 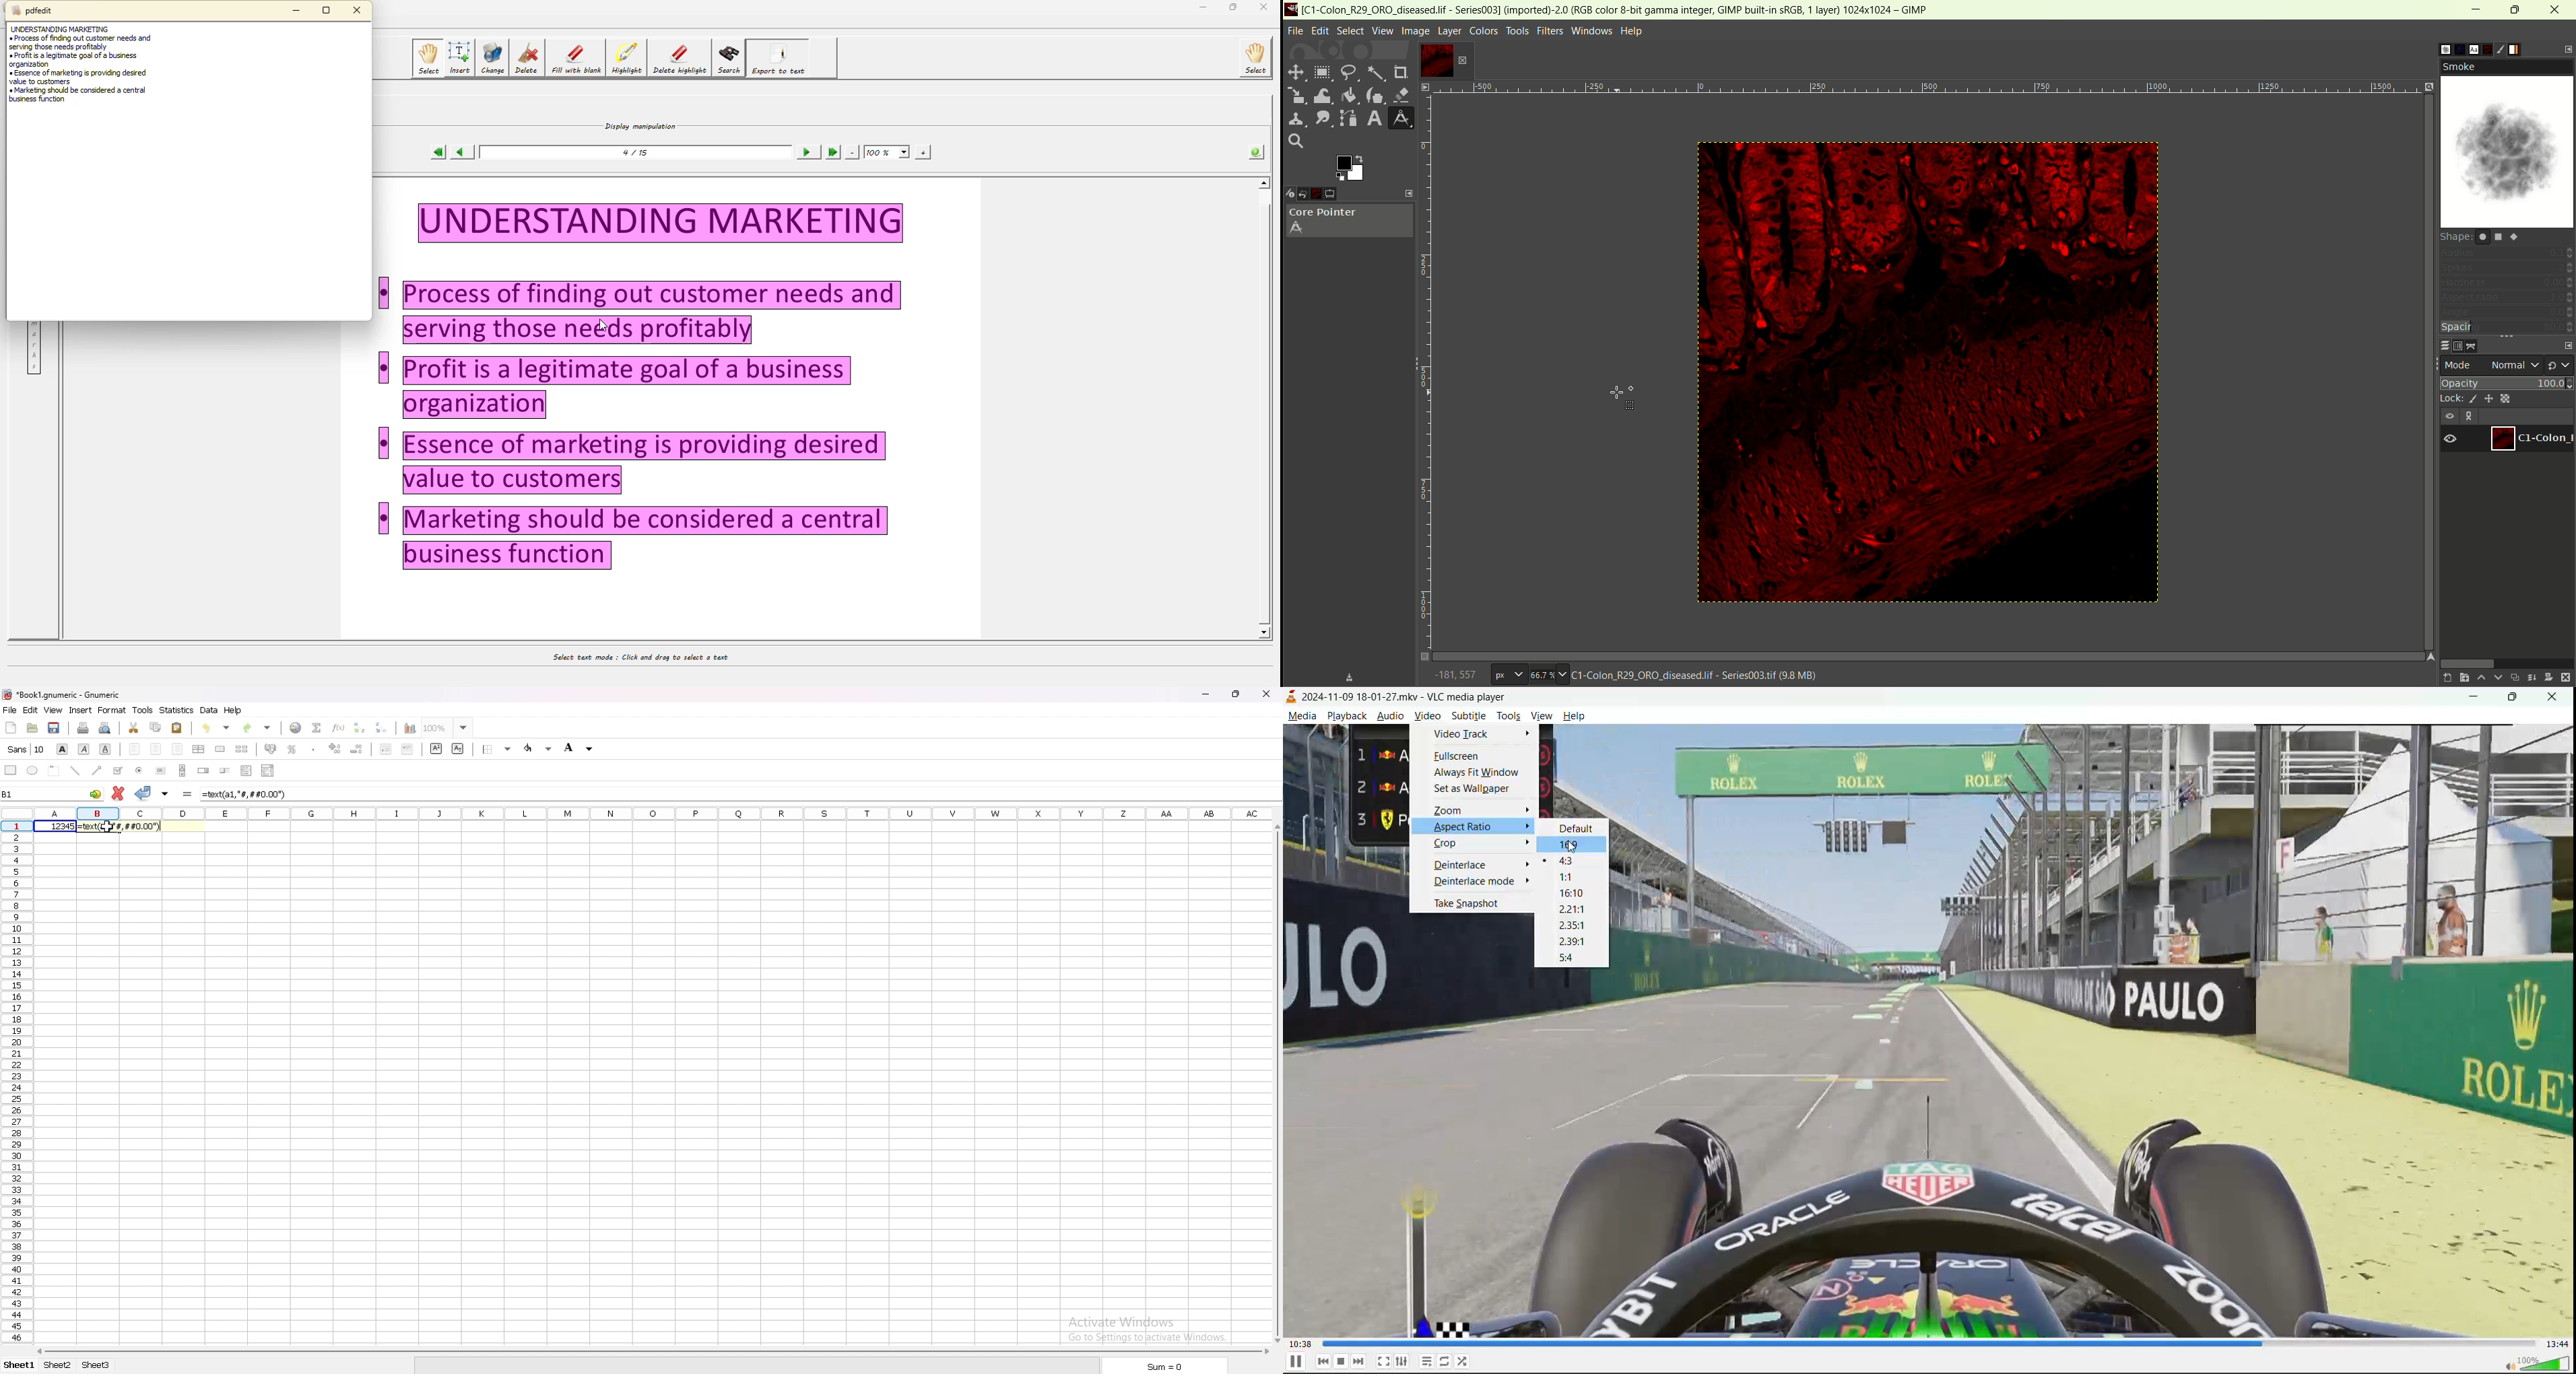 What do you see at coordinates (234, 710) in the screenshot?
I see `help` at bounding box center [234, 710].